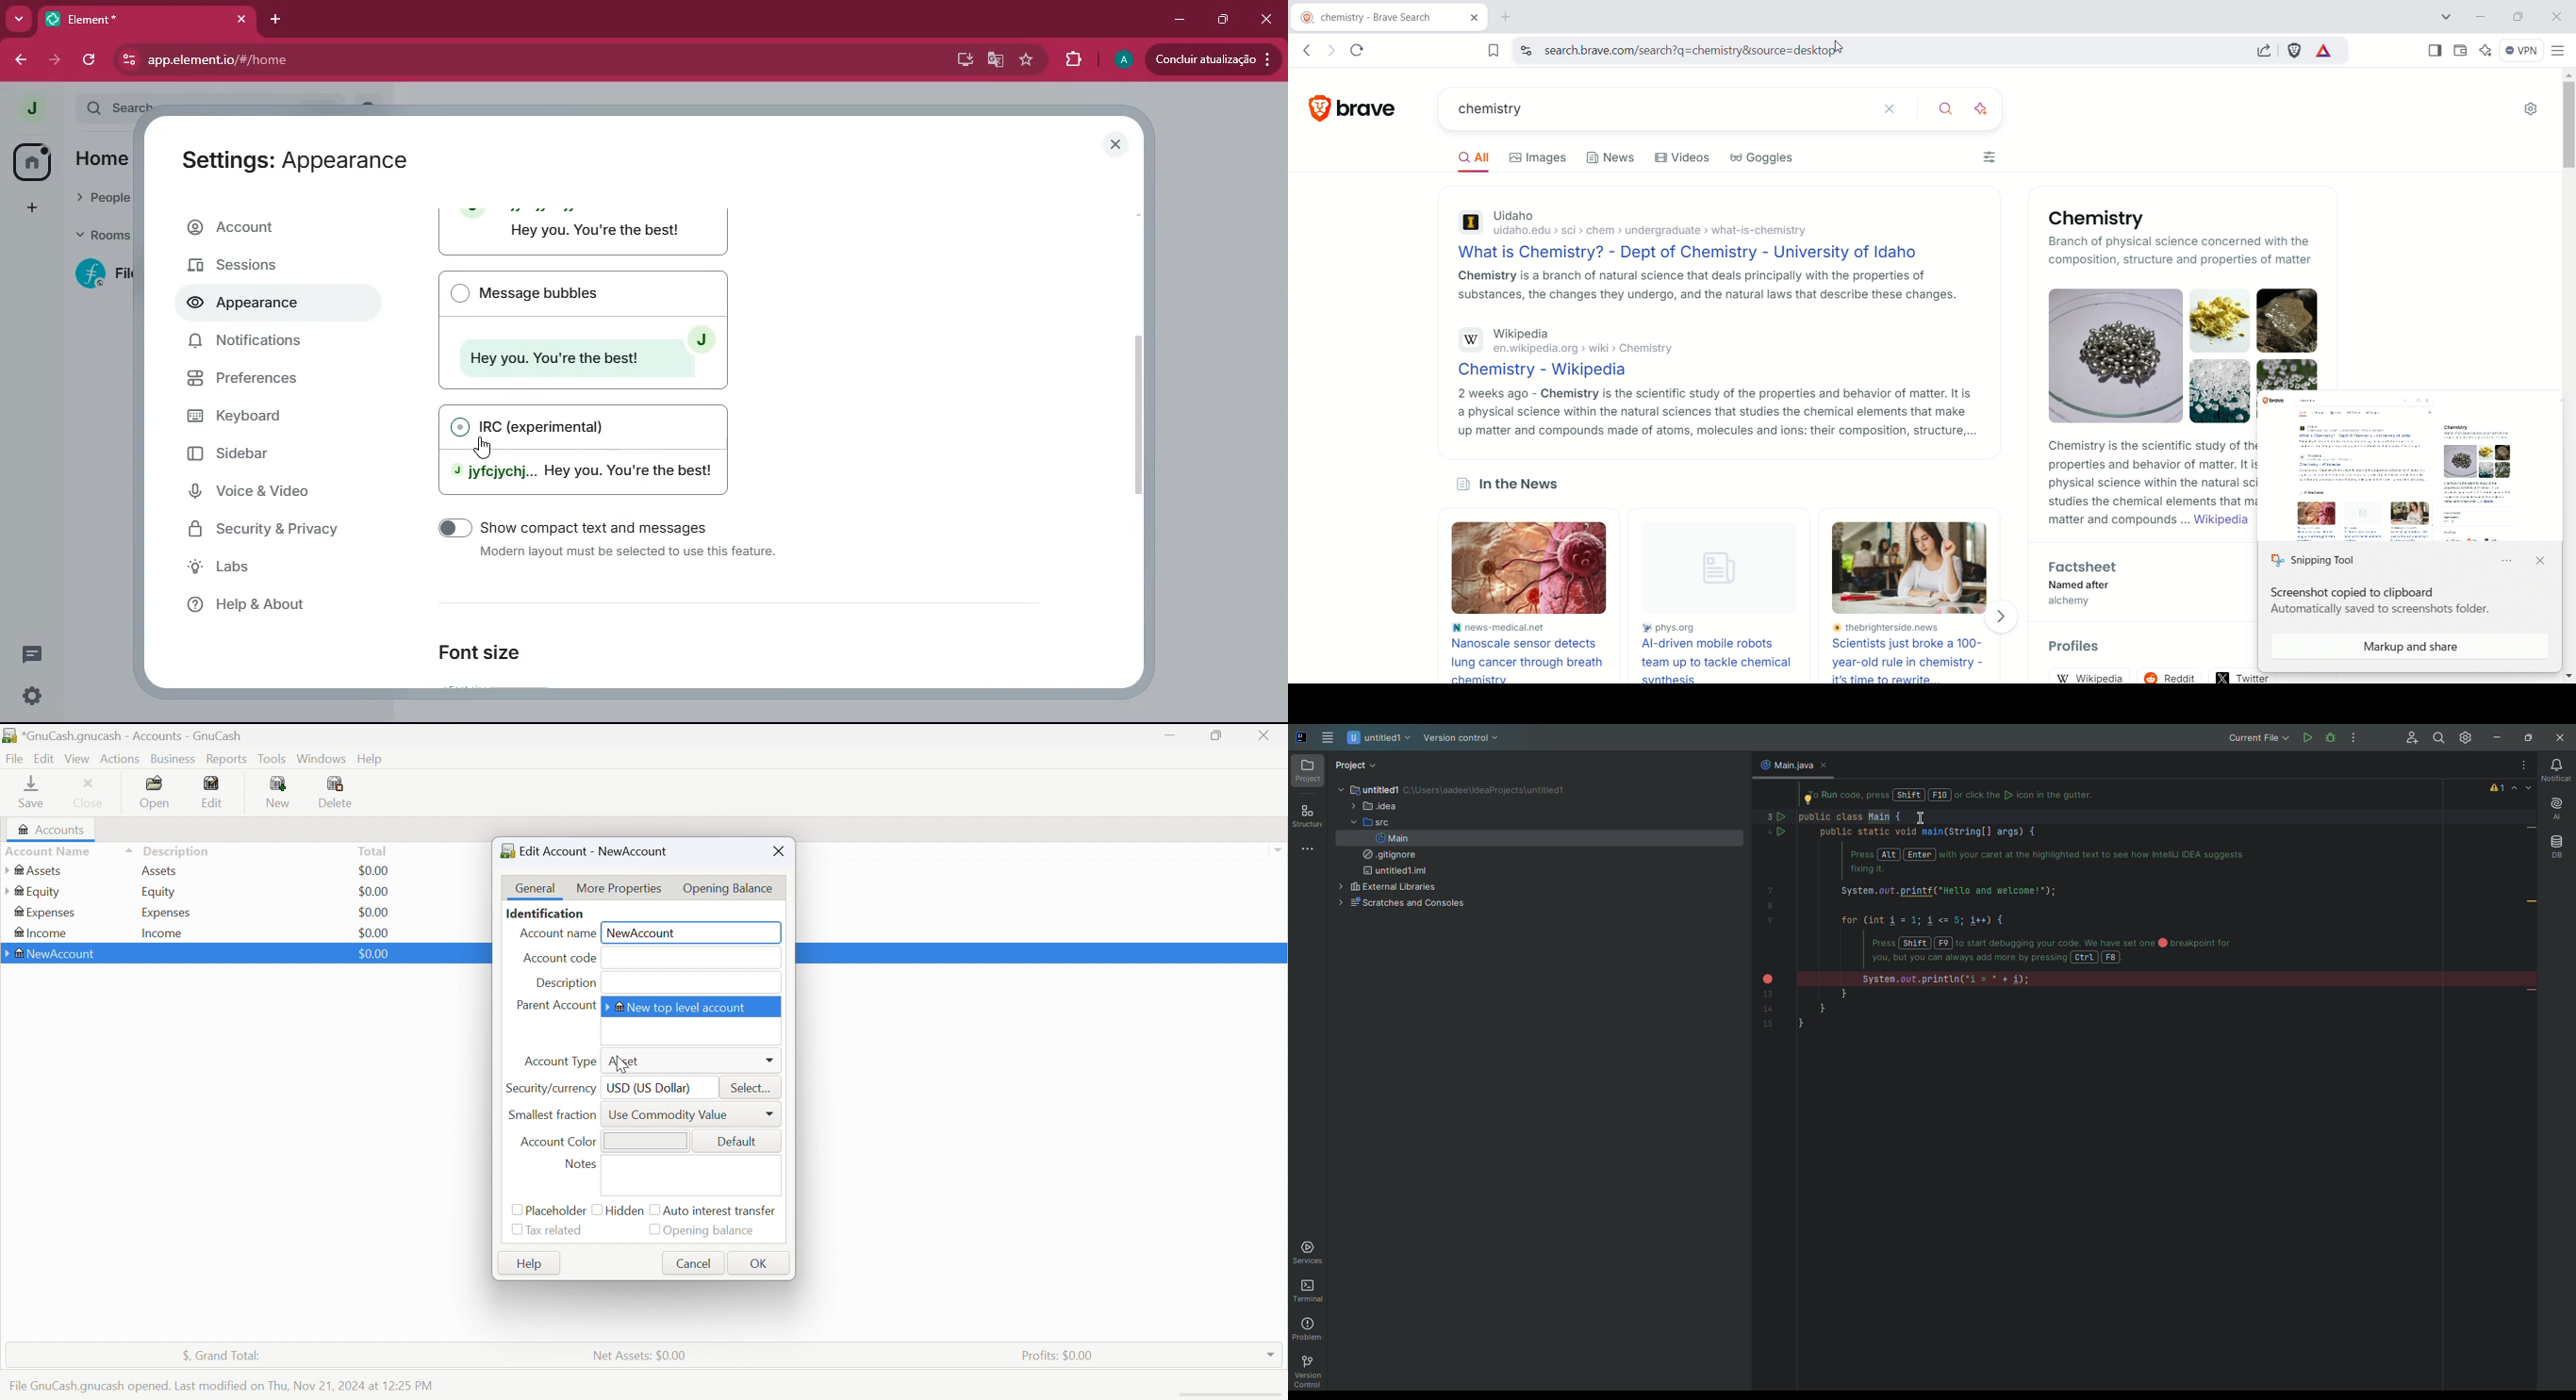 The width and height of the screenshot is (2576, 1400). I want to click on Message bubbles, so click(583, 329).